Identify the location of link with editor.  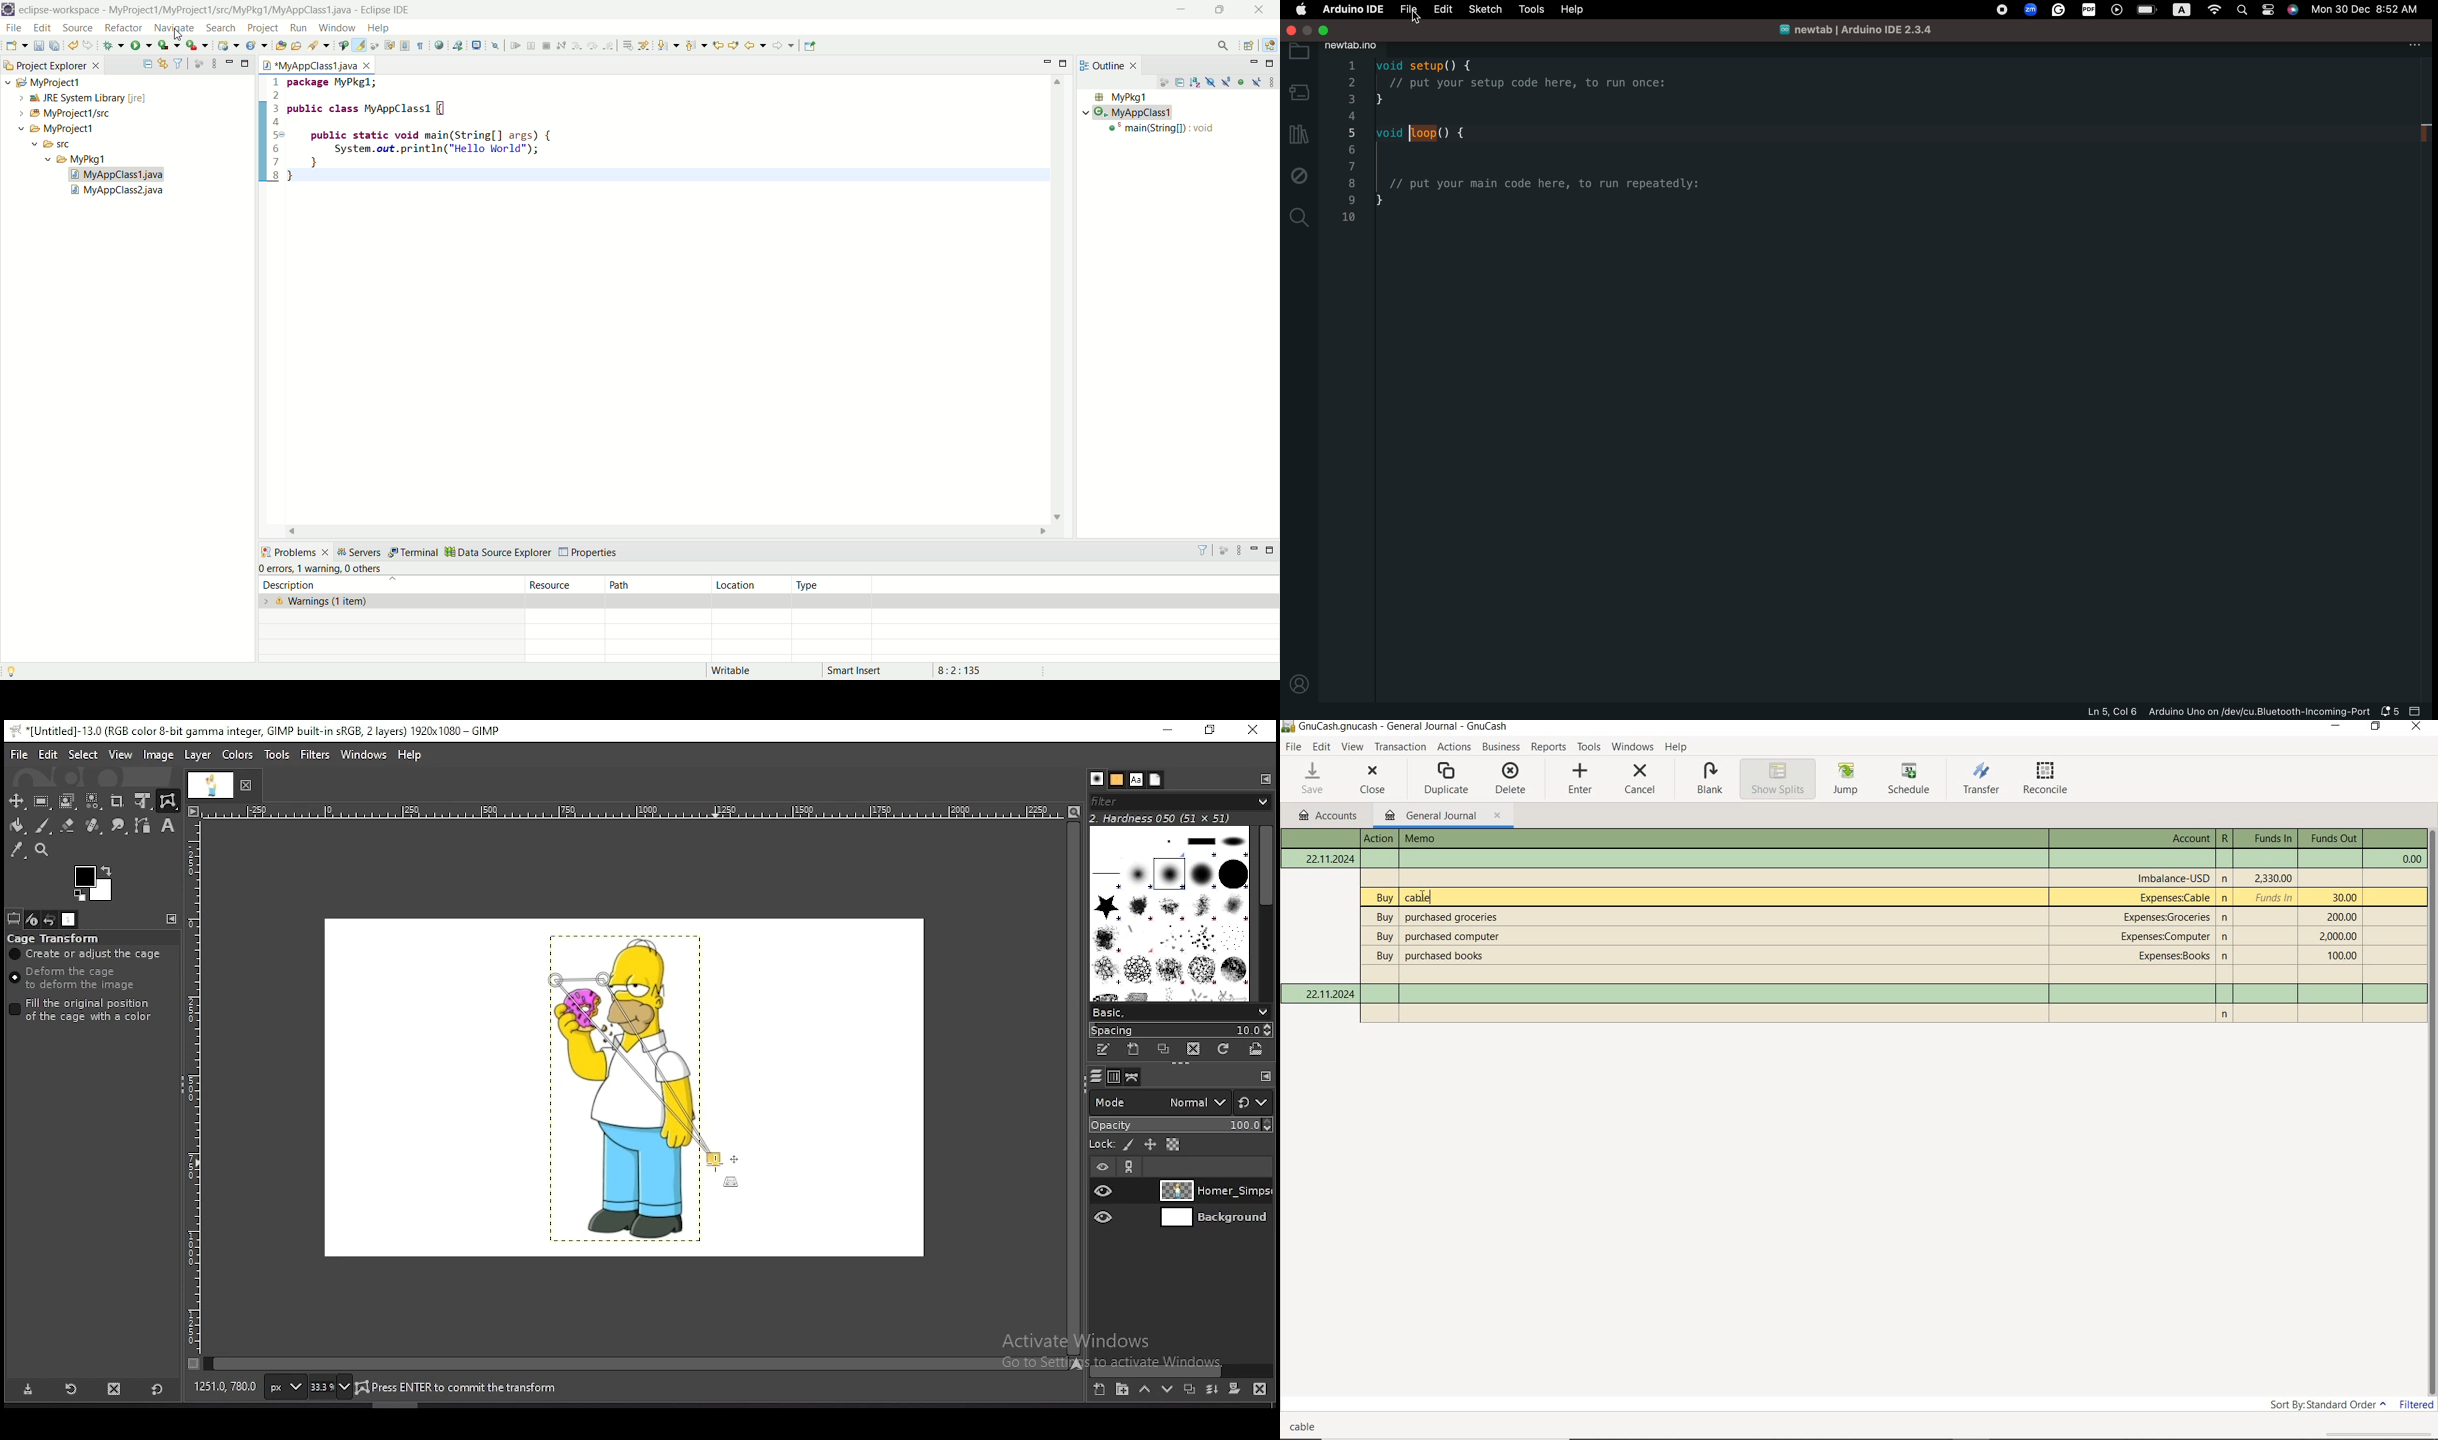
(163, 63).